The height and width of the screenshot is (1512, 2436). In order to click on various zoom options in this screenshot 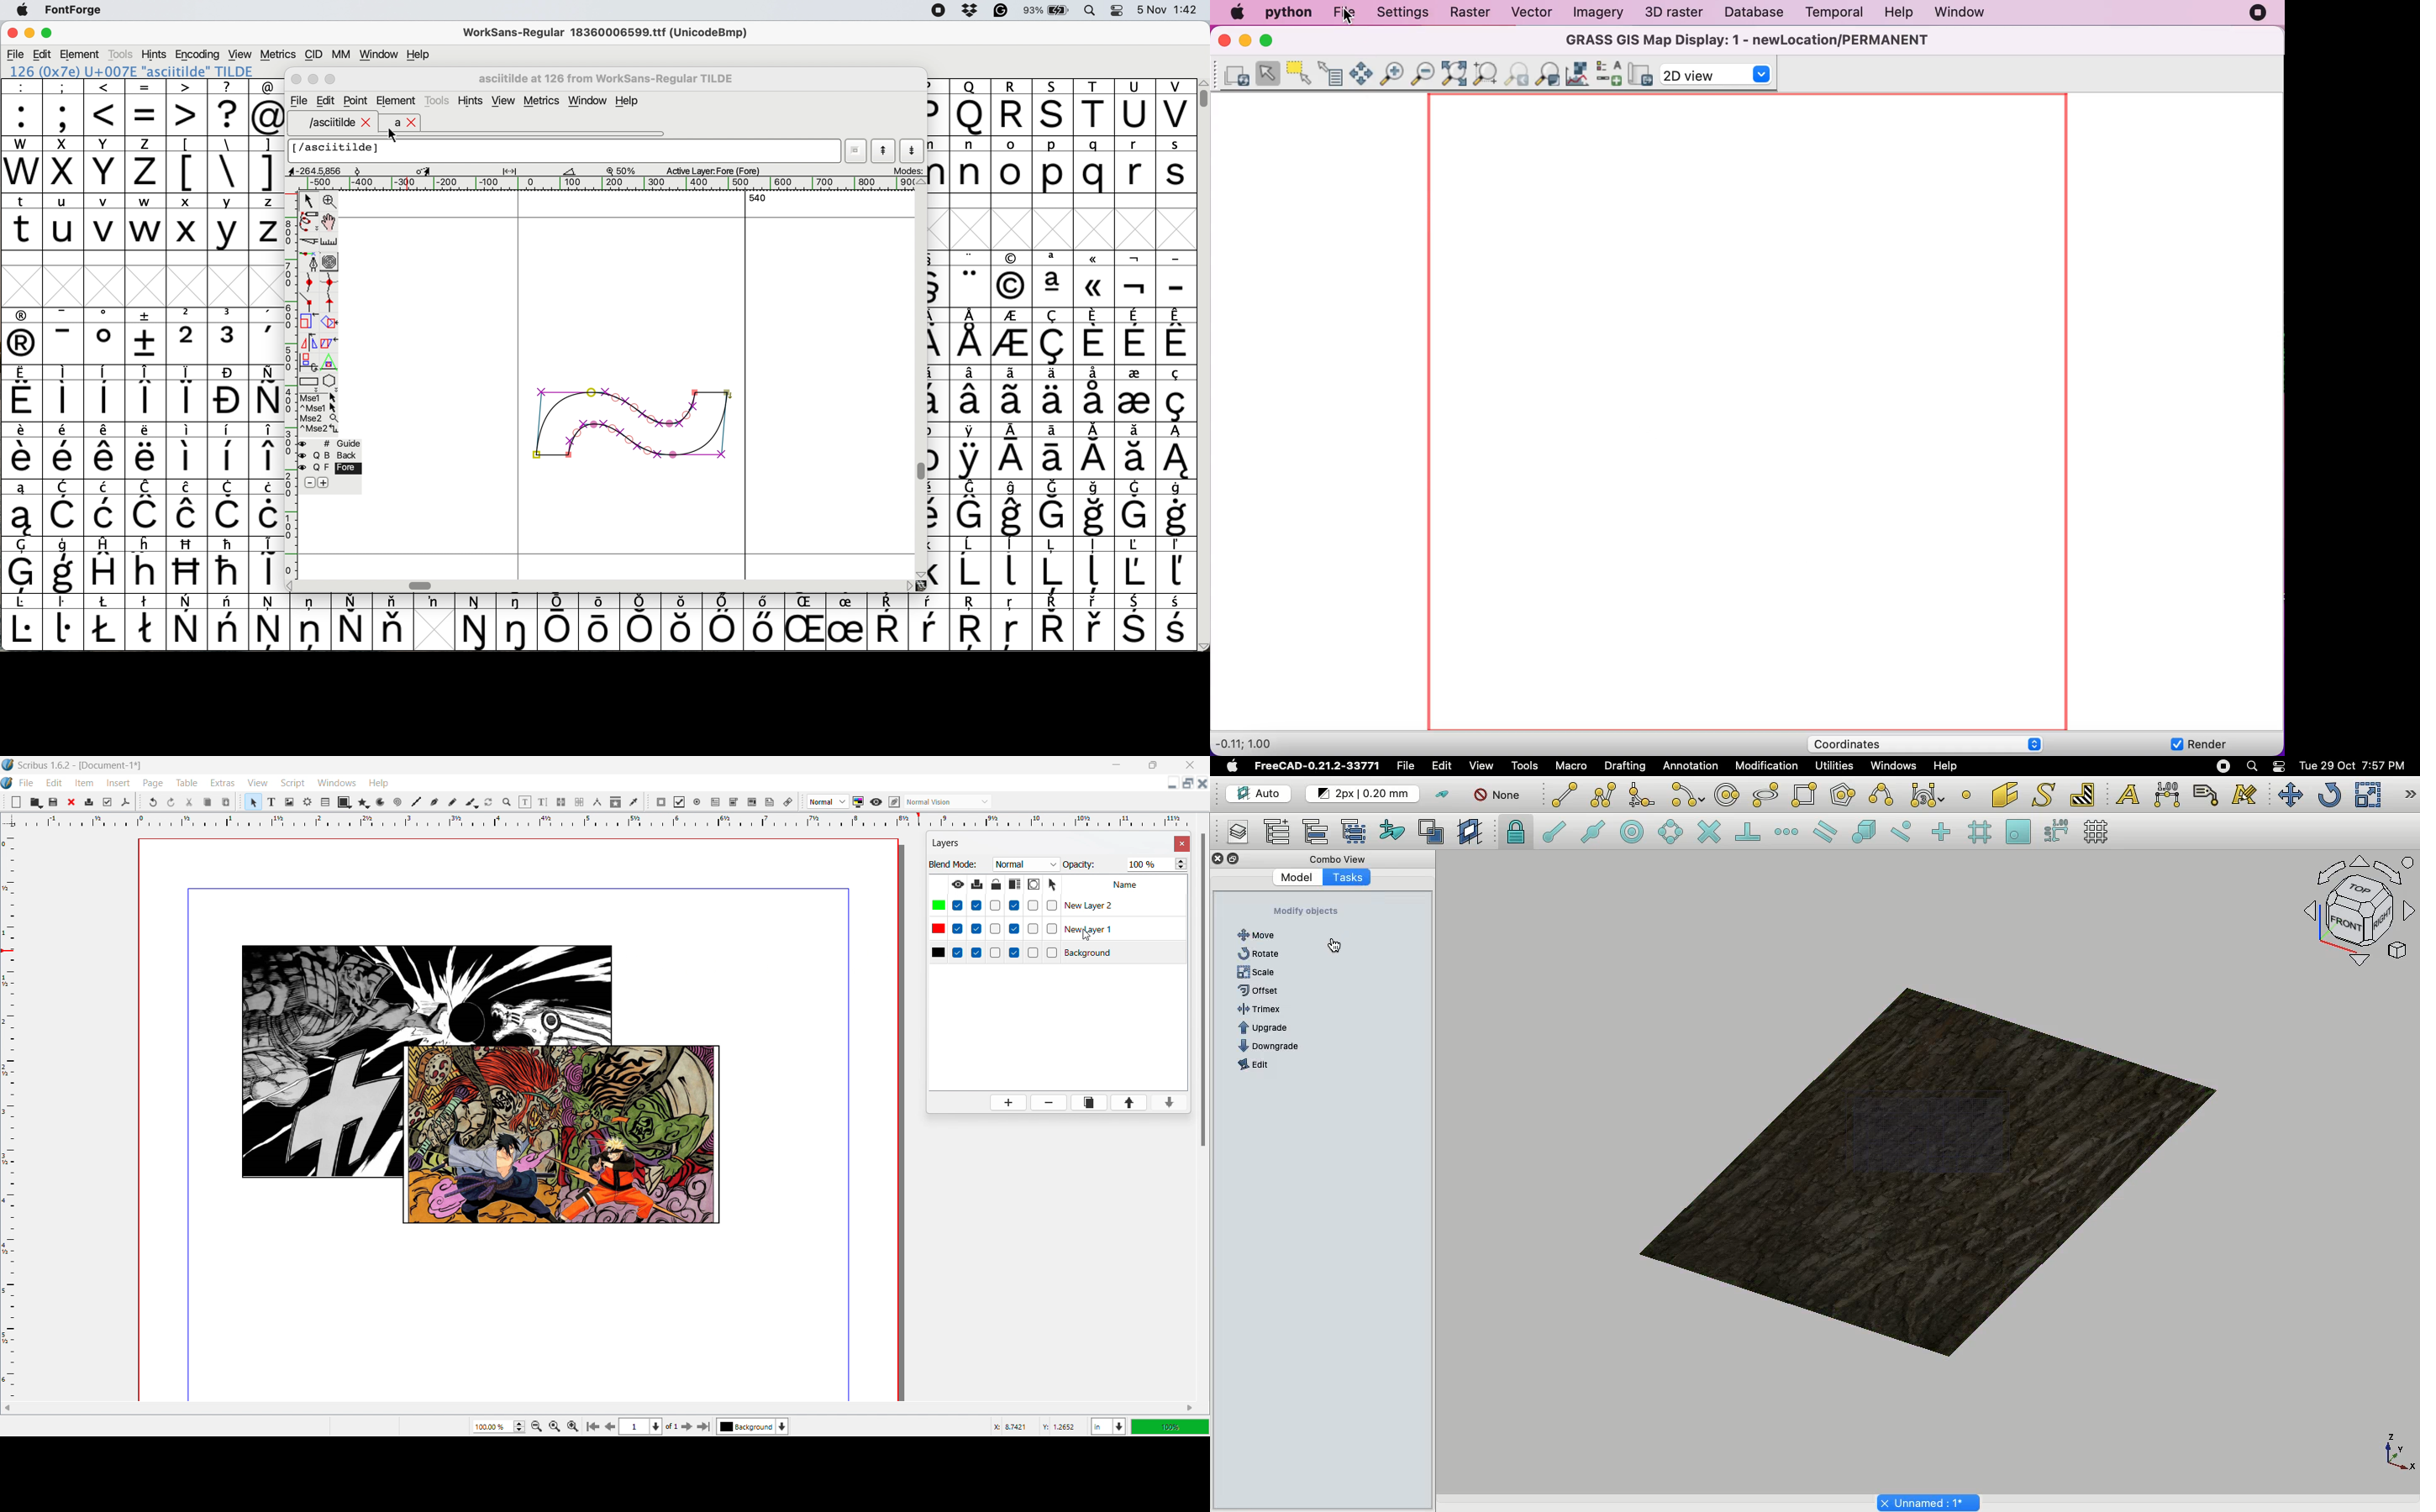, I will do `click(1549, 74)`.